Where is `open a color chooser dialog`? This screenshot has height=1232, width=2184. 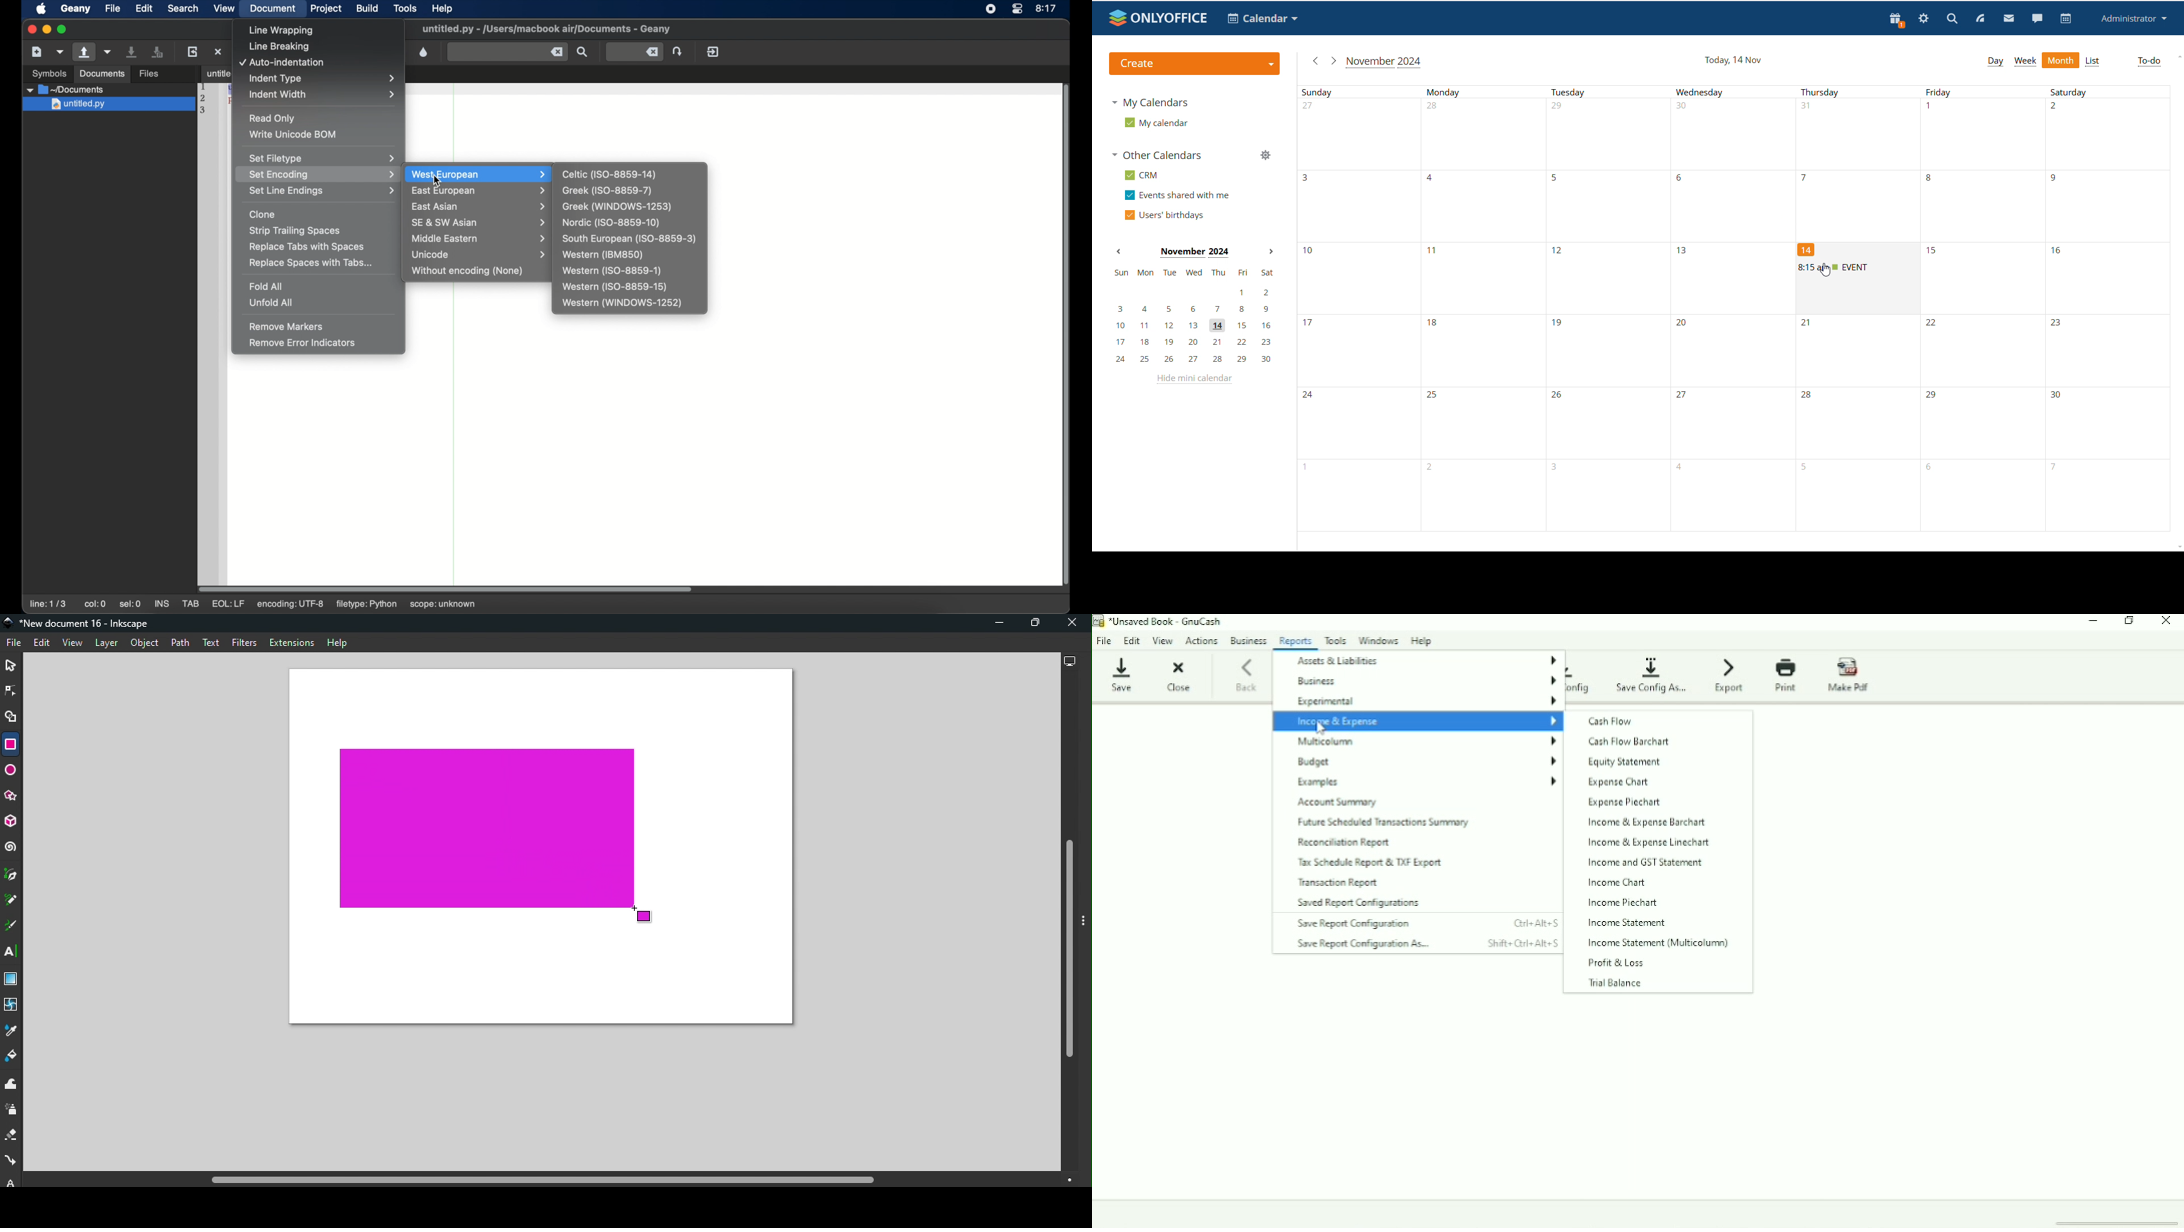 open a color chooser dialog is located at coordinates (424, 52).